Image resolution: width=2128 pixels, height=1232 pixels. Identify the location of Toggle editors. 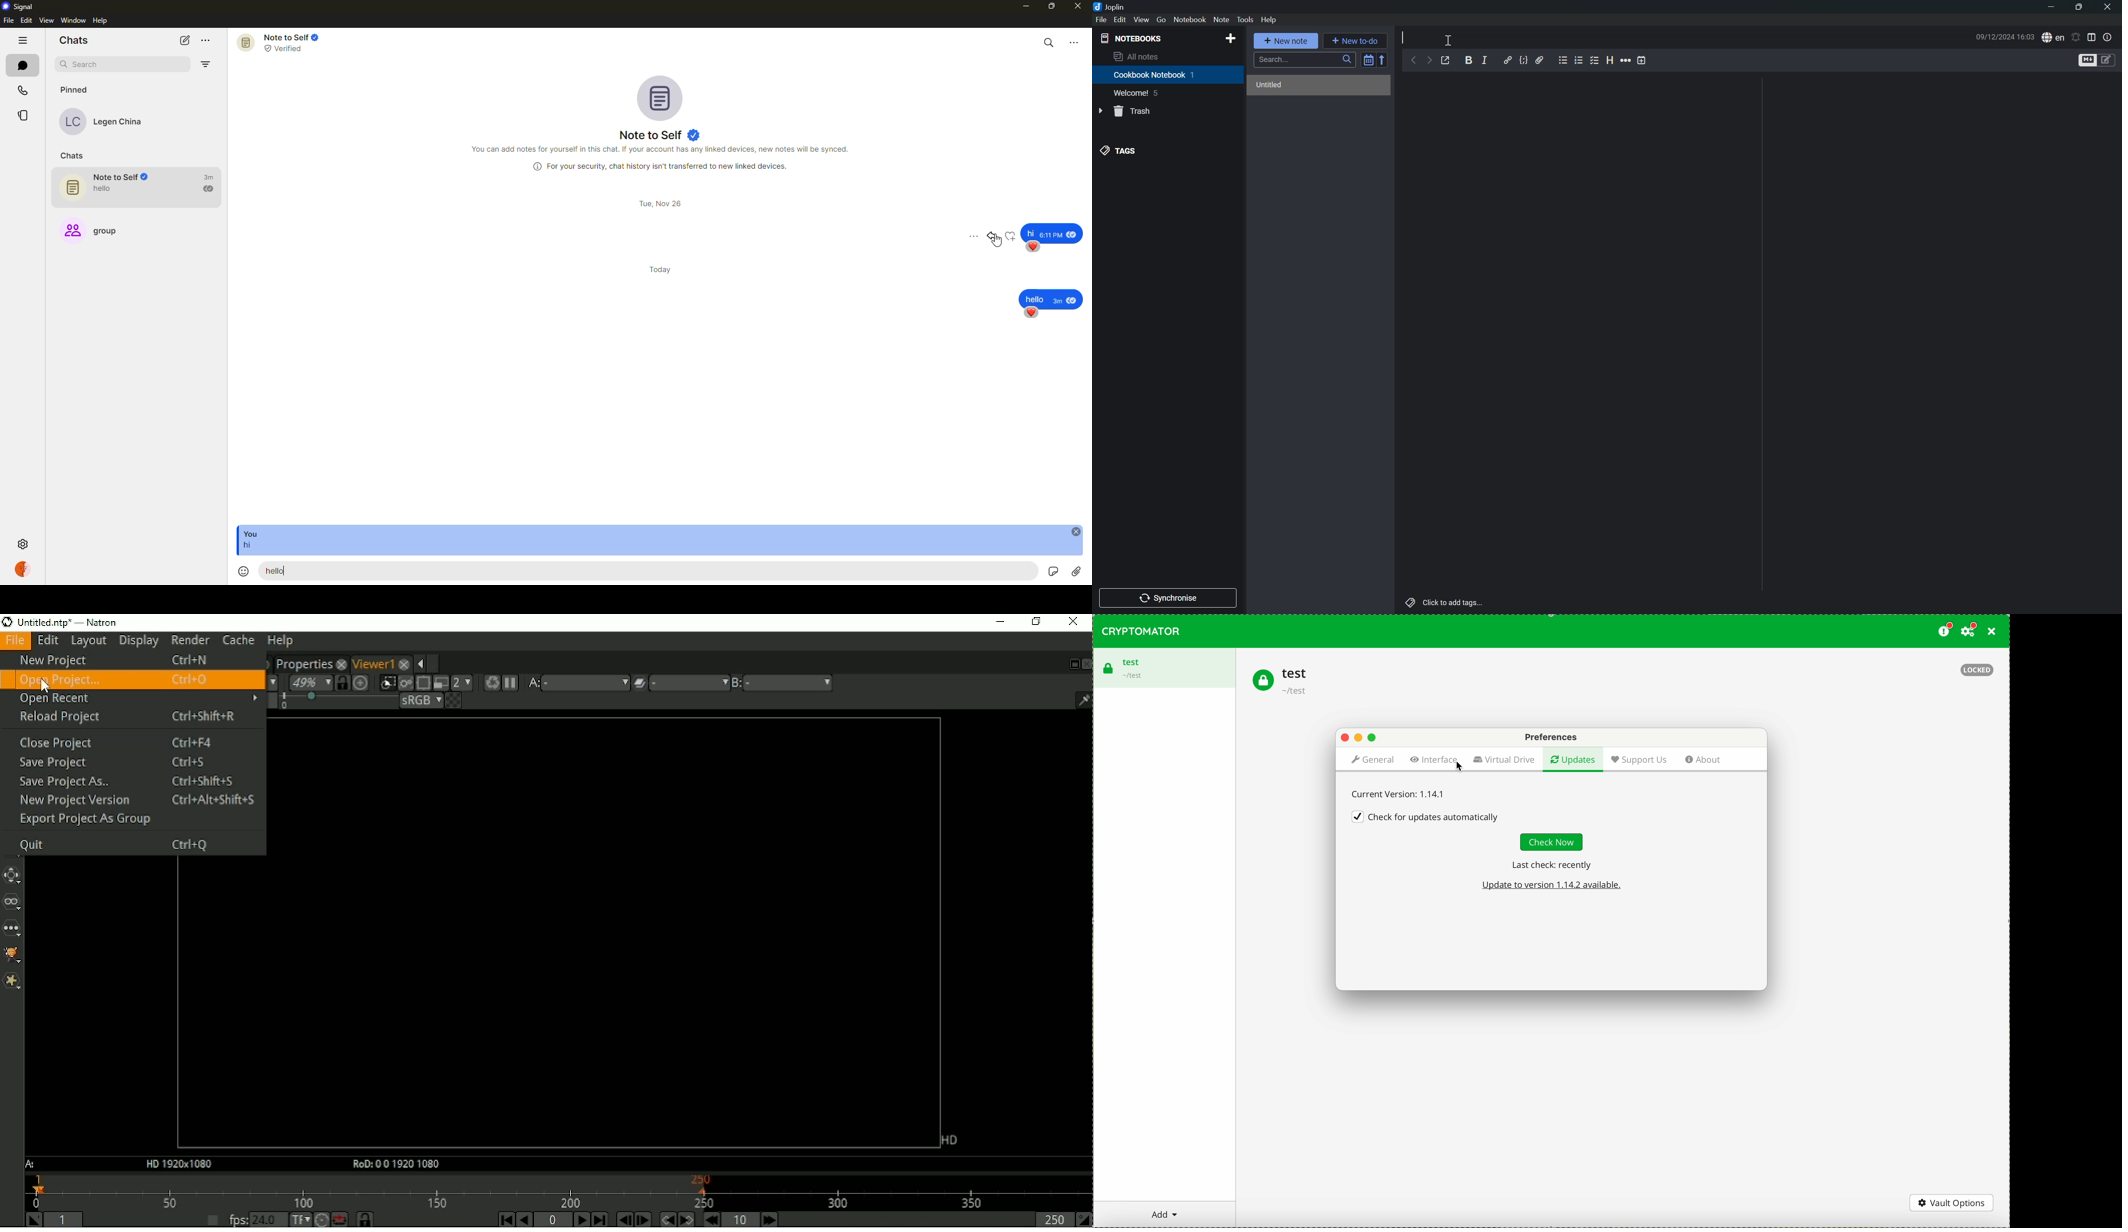
(2098, 60).